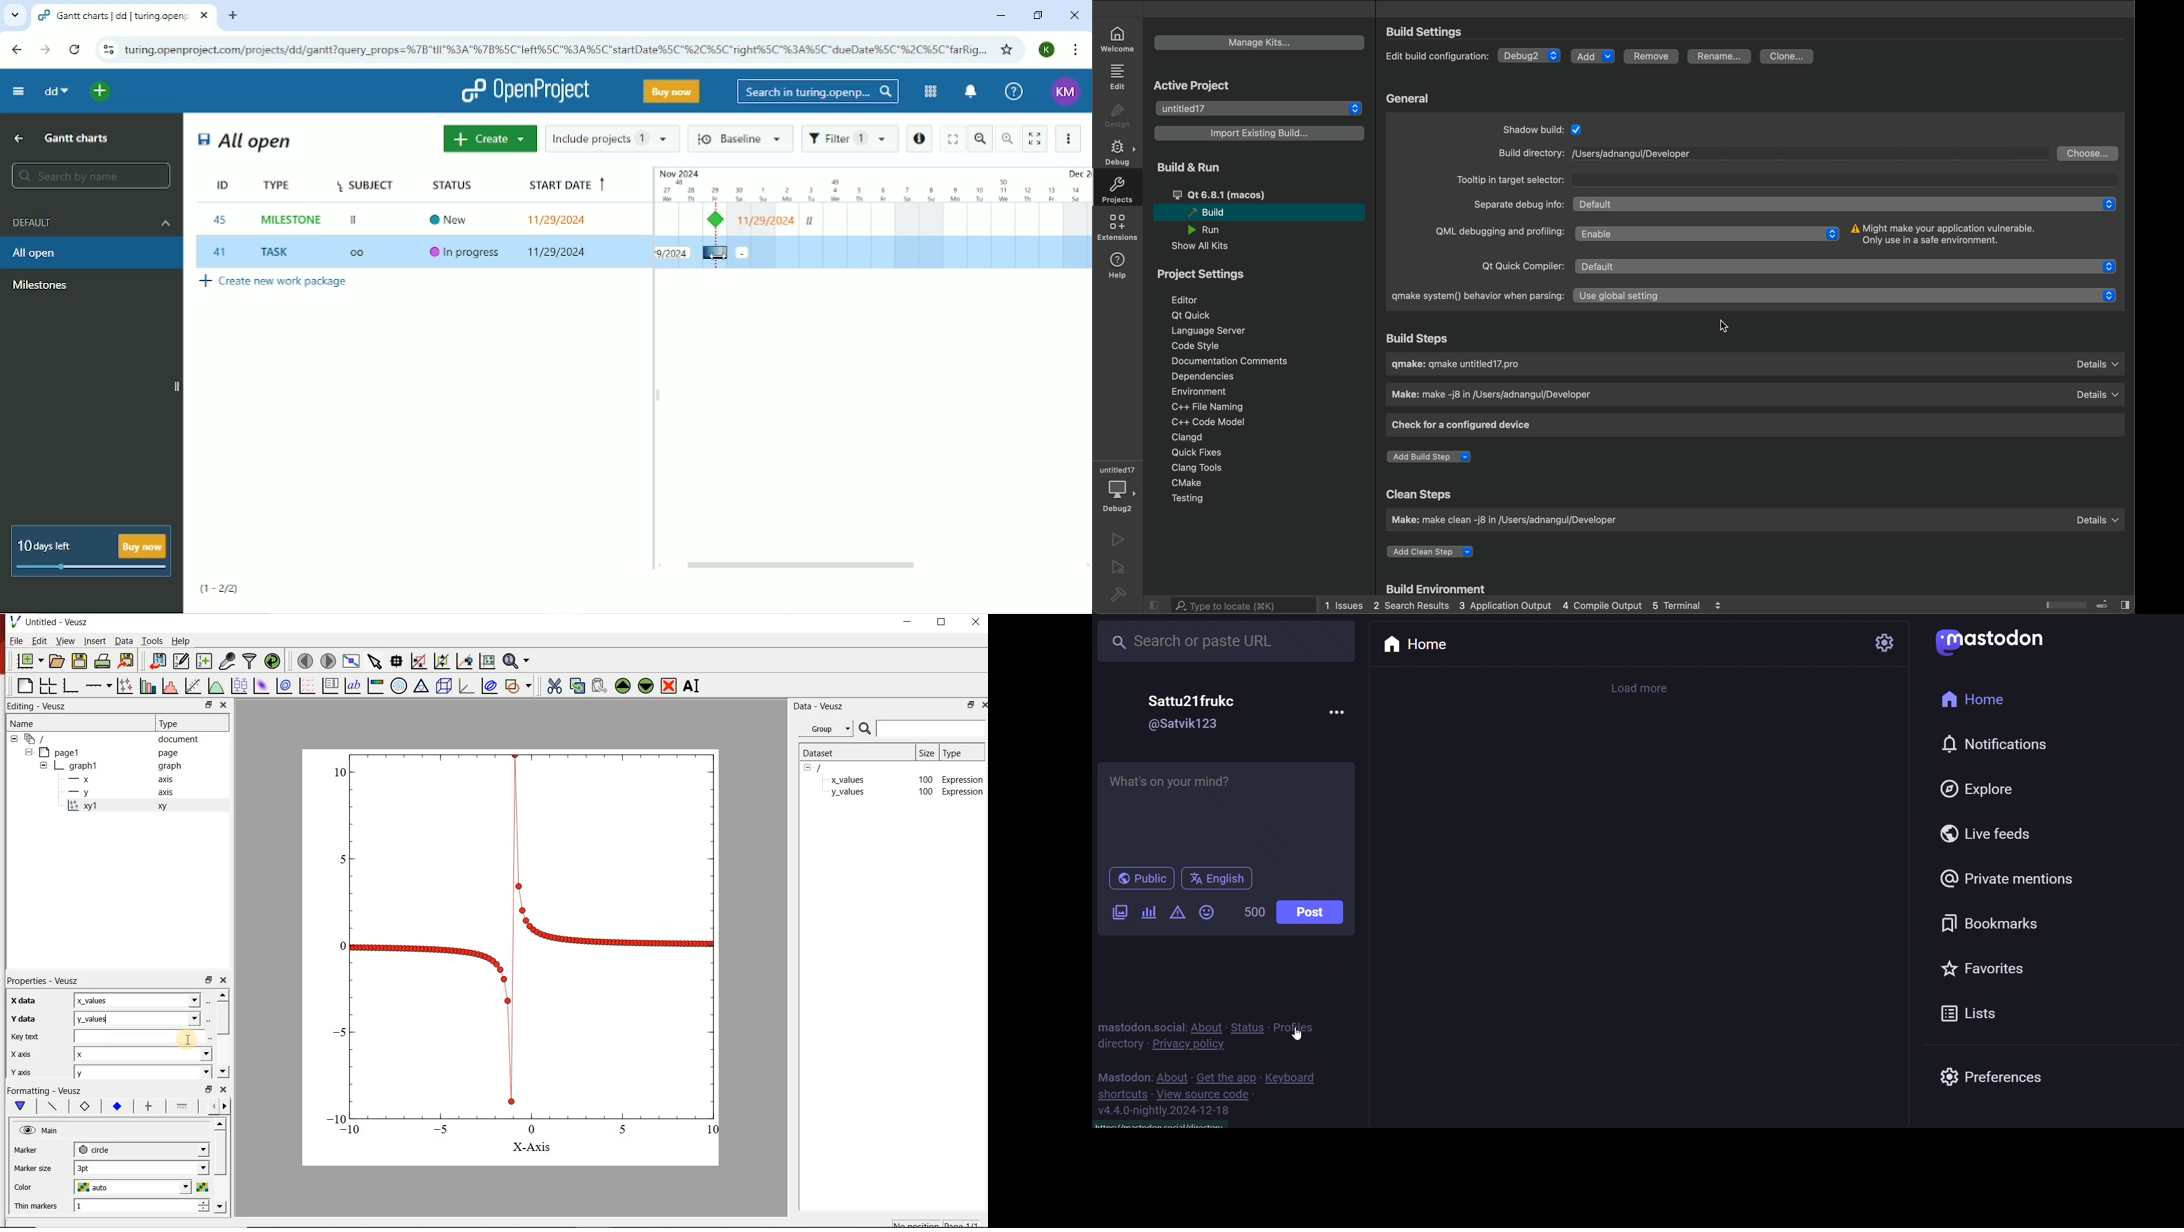  I want to click on move down, so click(221, 1206).